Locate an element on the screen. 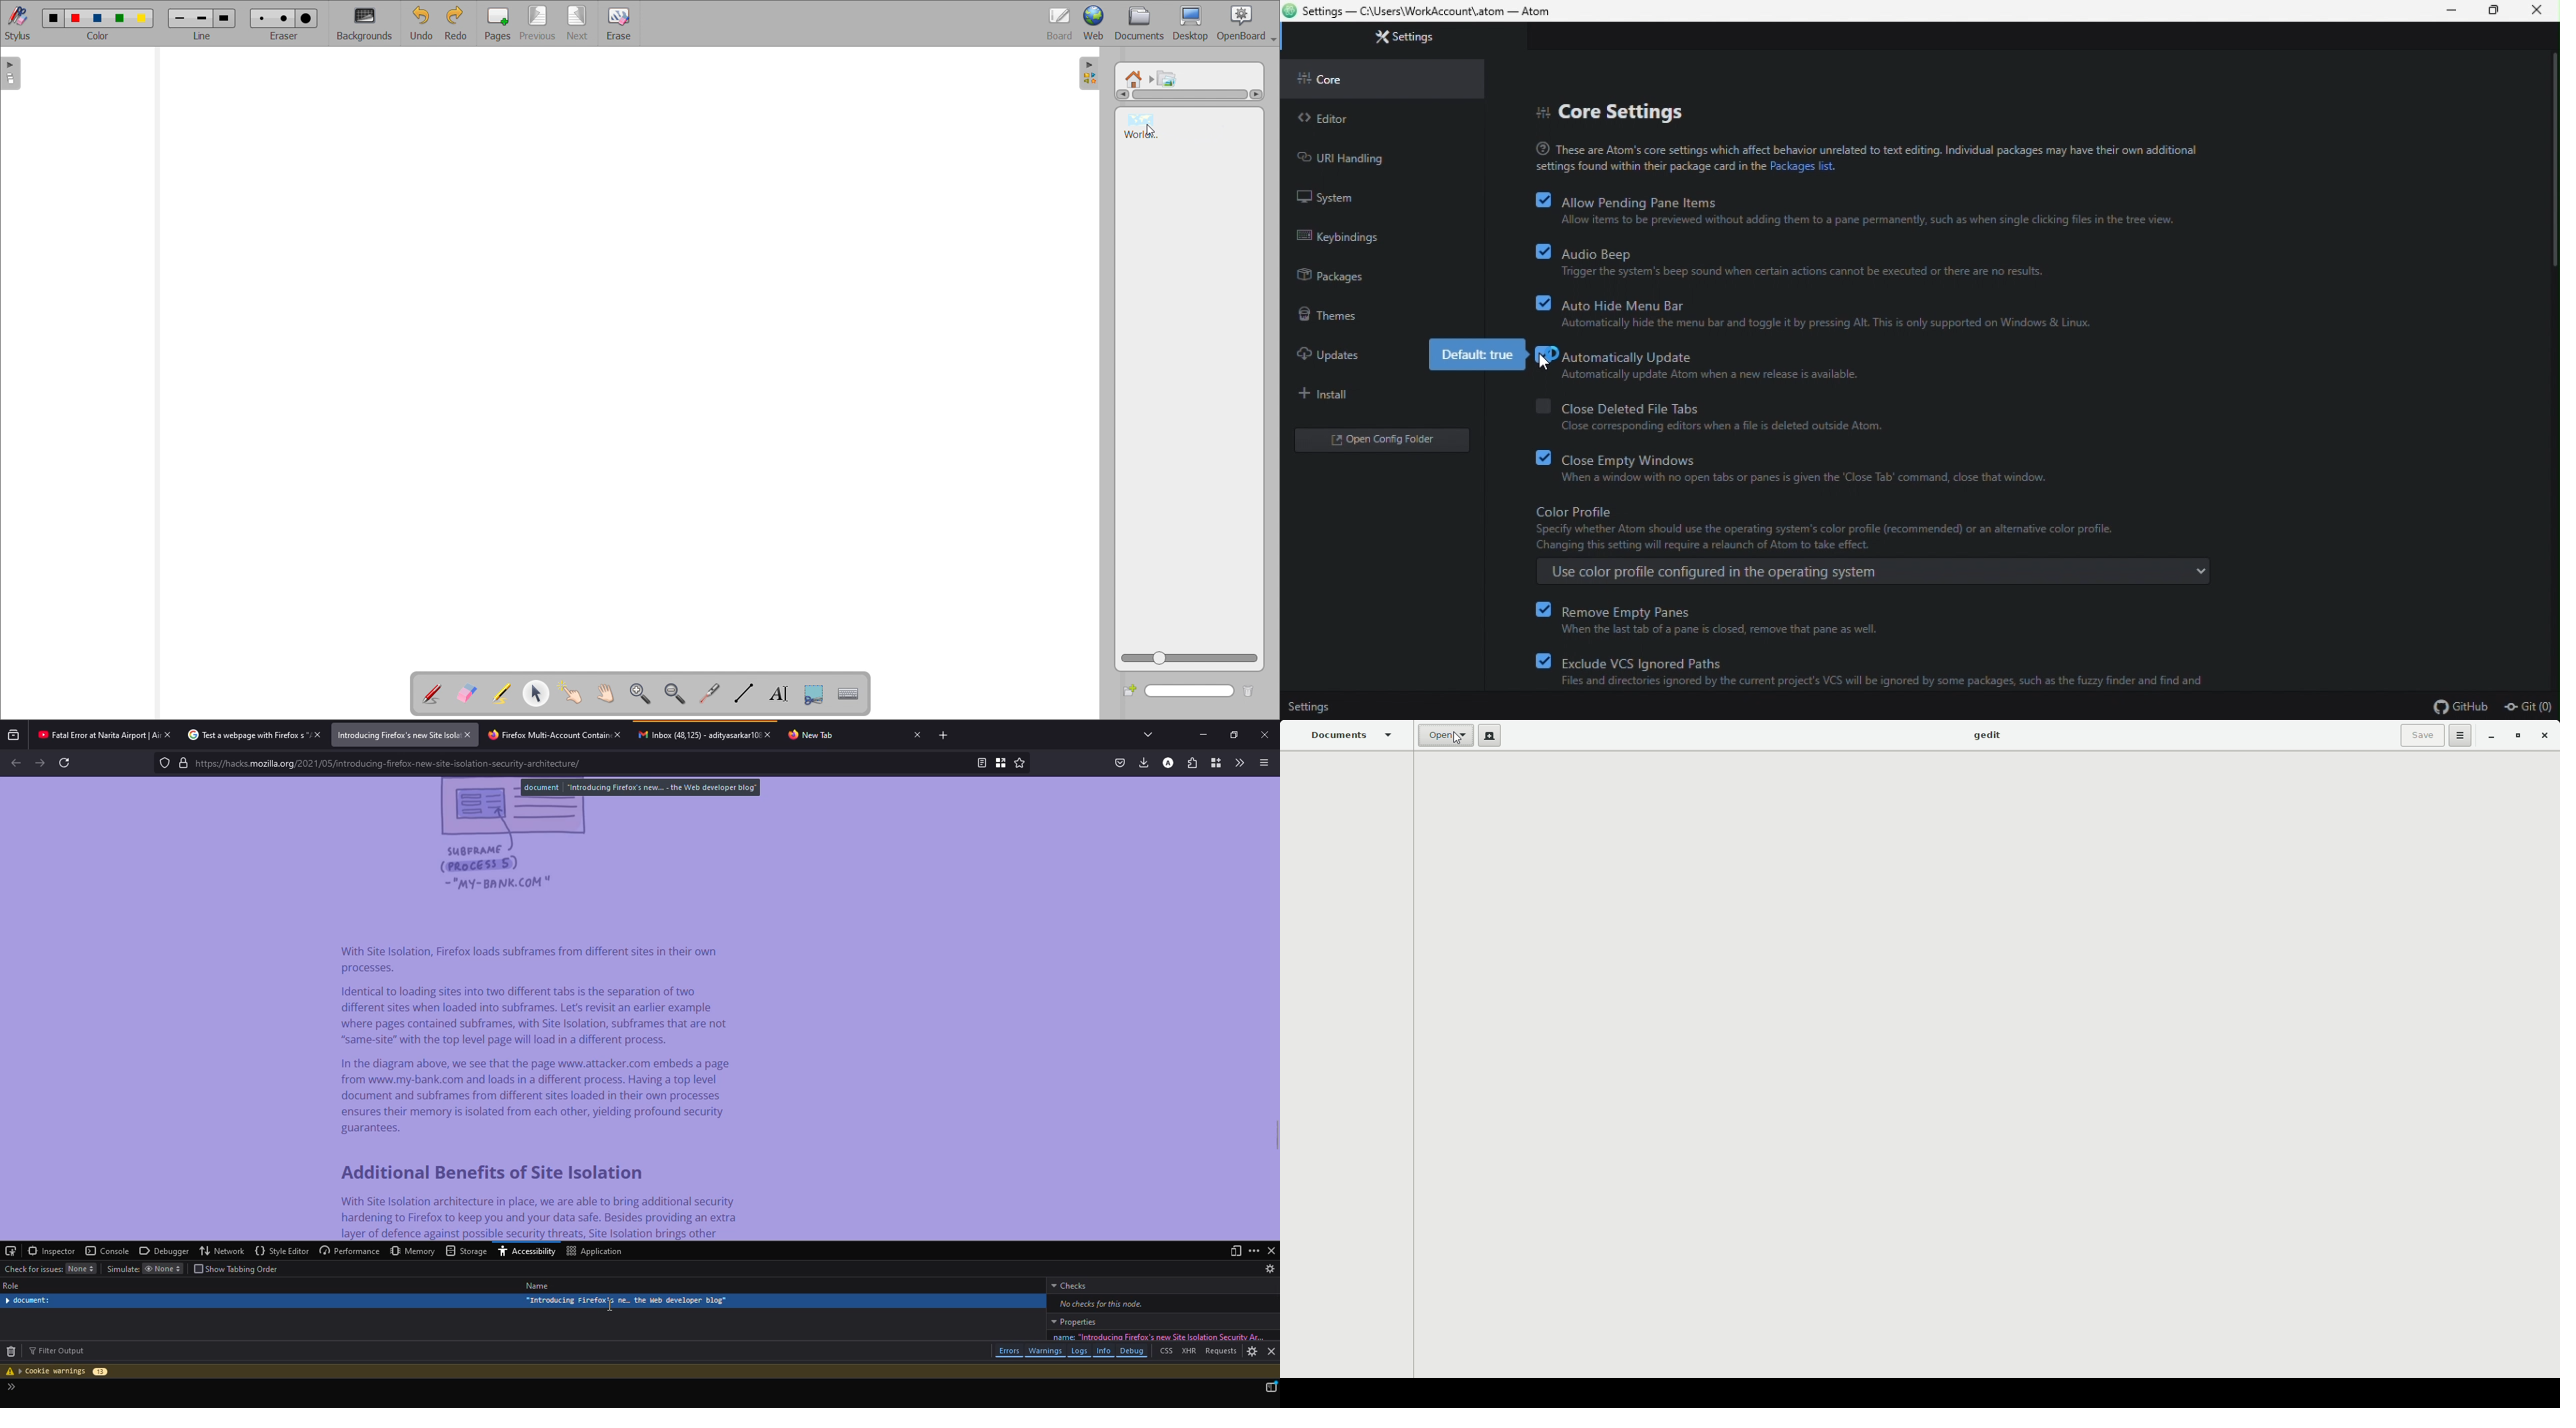 Image resolution: width=2576 pixels, height=1428 pixels. info is located at coordinates (1105, 1351).